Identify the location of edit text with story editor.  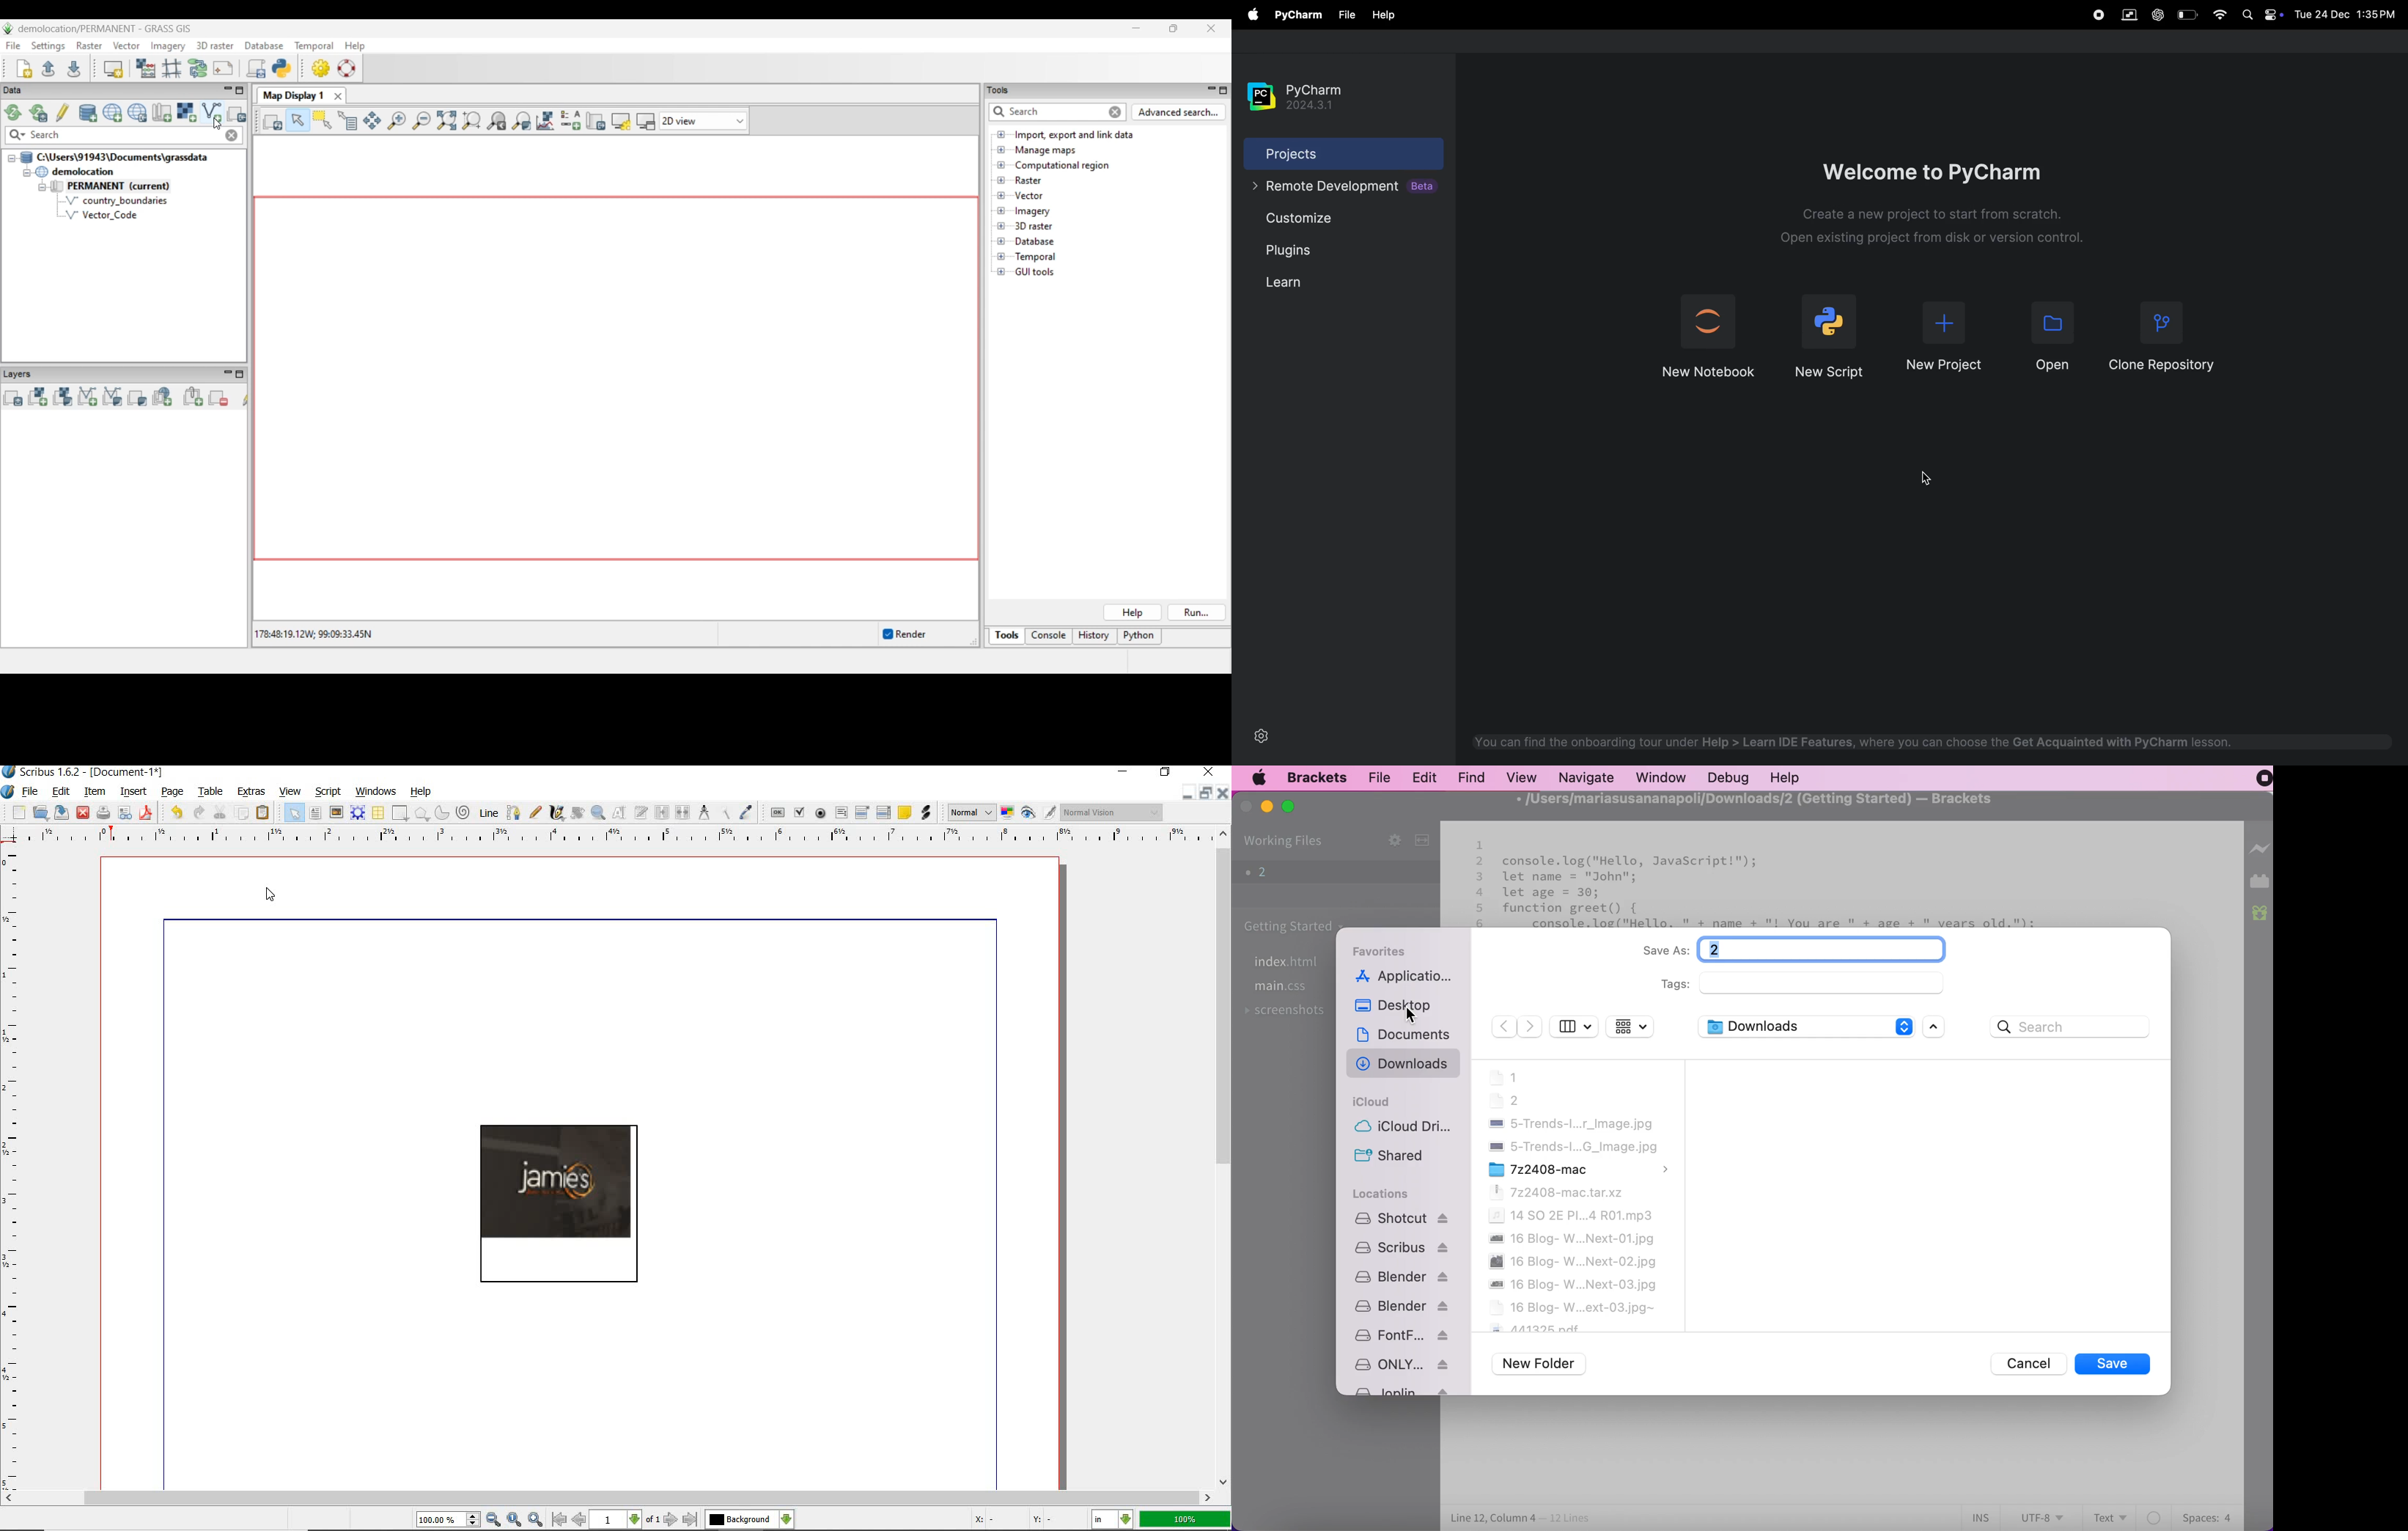
(641, 812).